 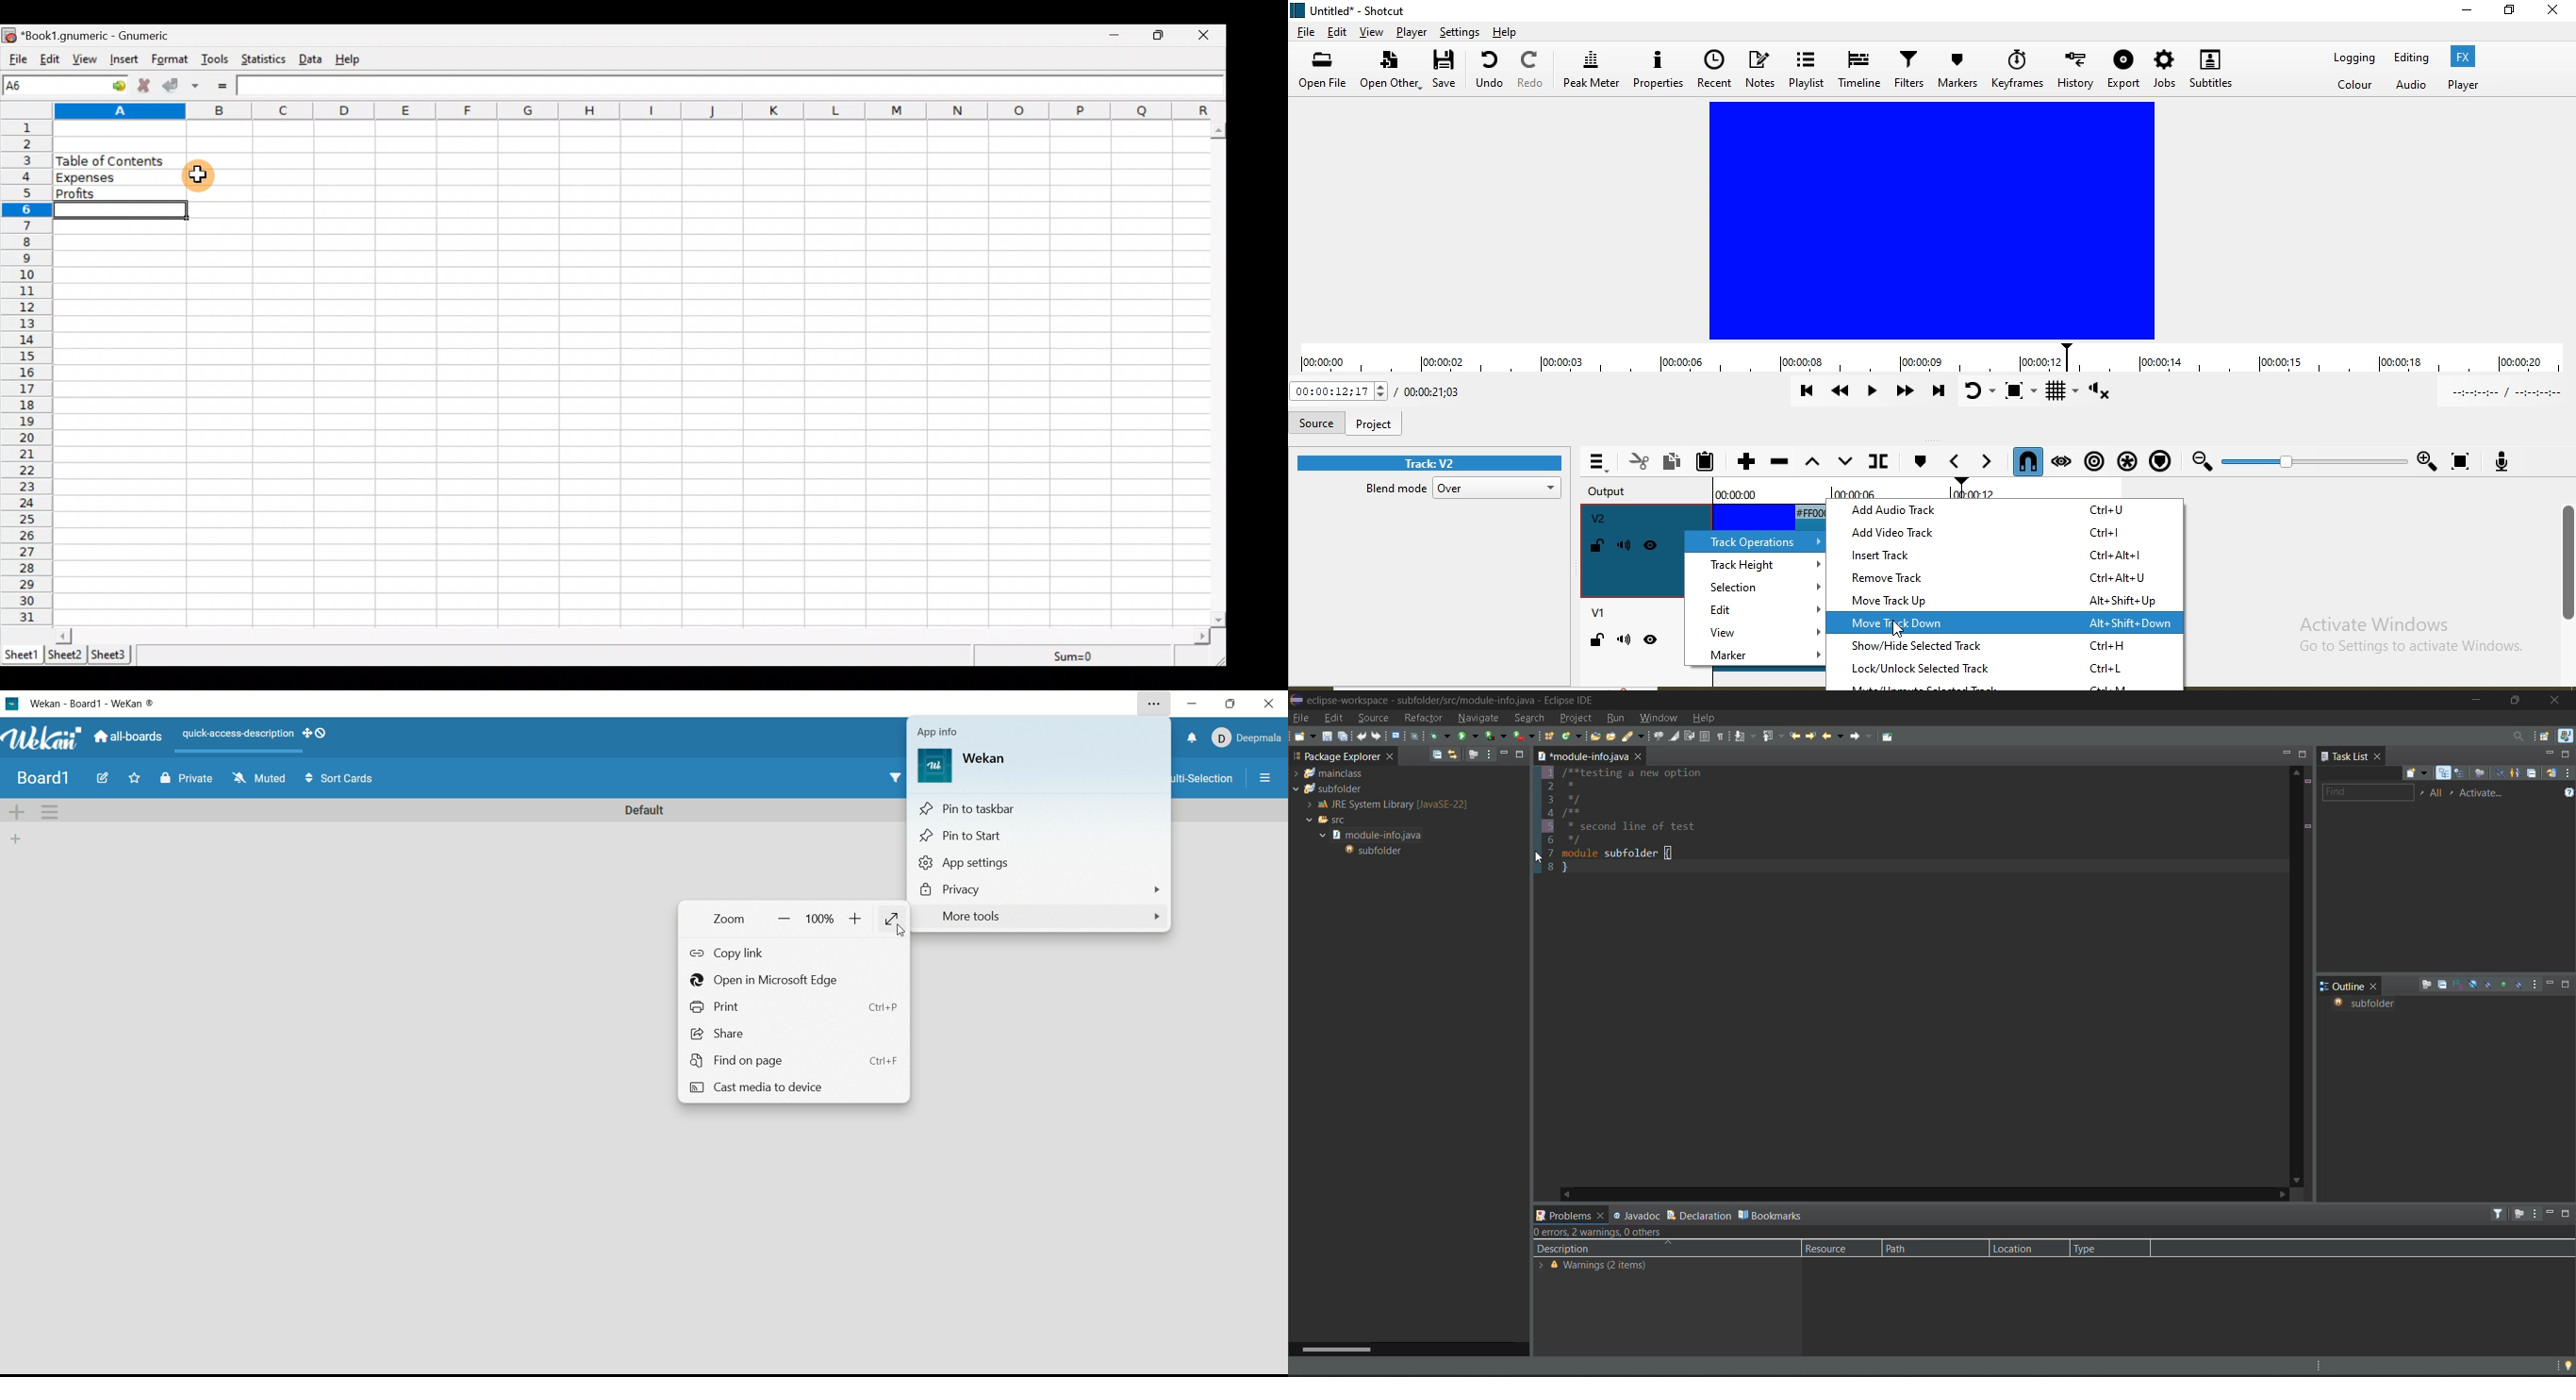 What do you see at coordinates (1323, 72) in the screenshot?
I see `open file` at bounding box center [1323, 72].